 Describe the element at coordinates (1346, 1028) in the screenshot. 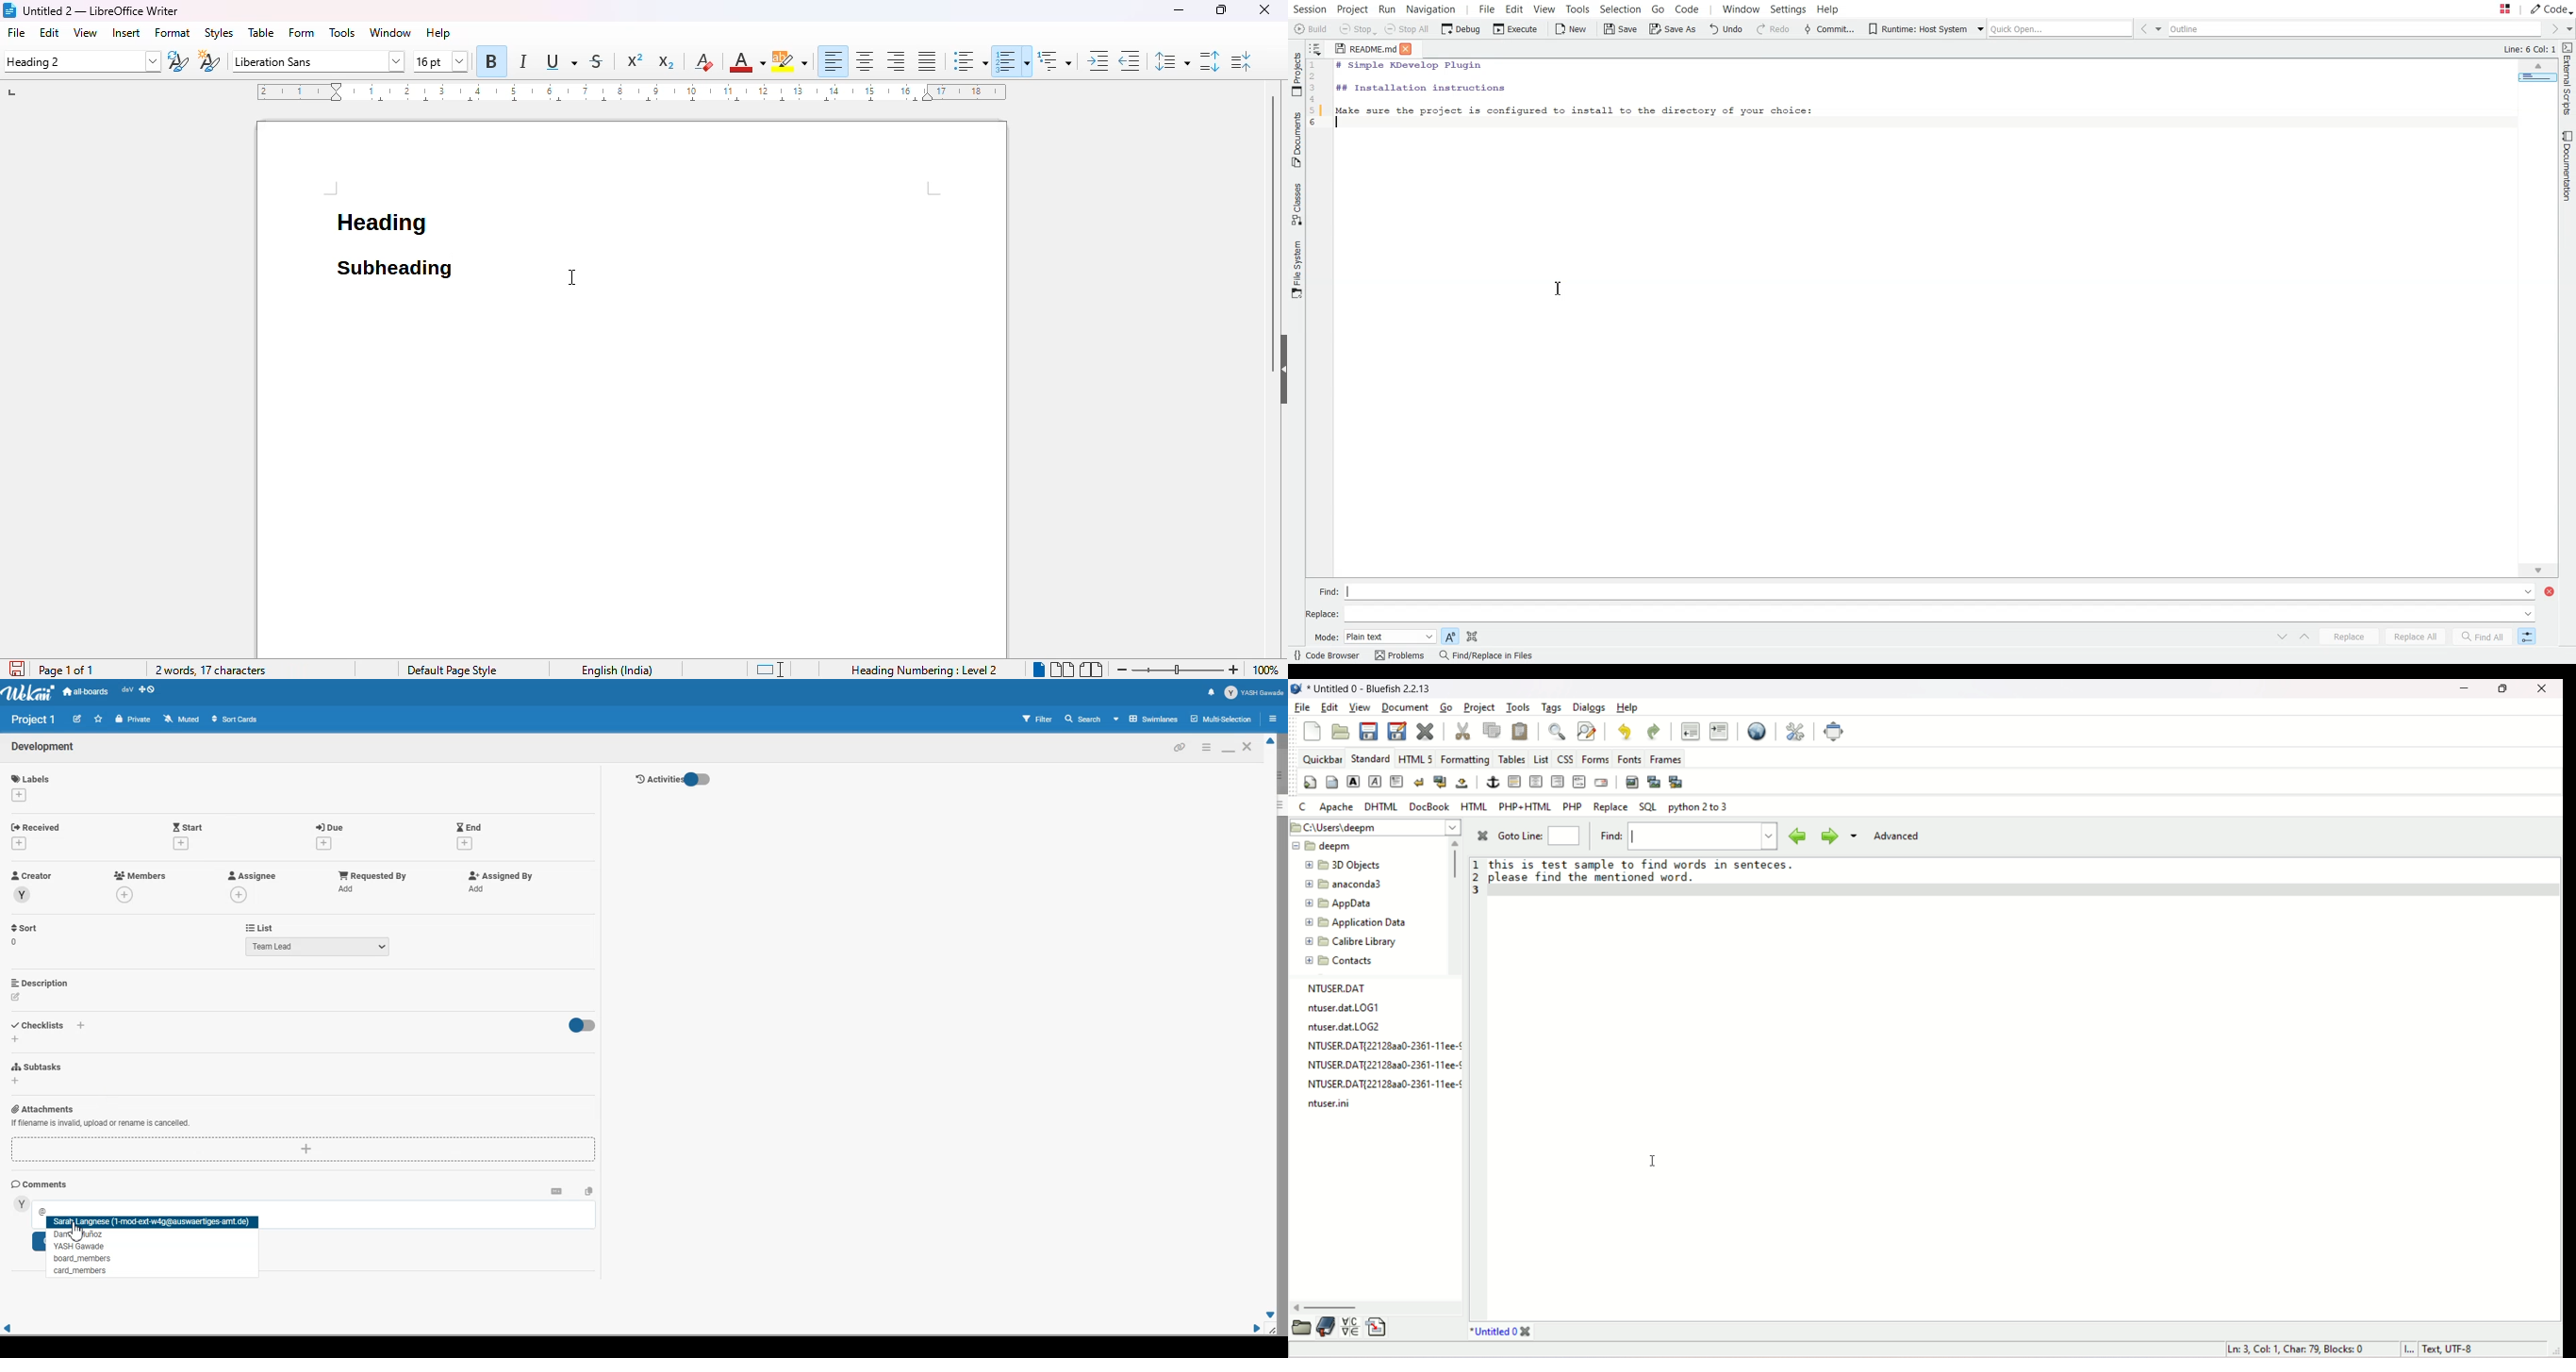

I see `ntuser.dat.LOG2` at that location.